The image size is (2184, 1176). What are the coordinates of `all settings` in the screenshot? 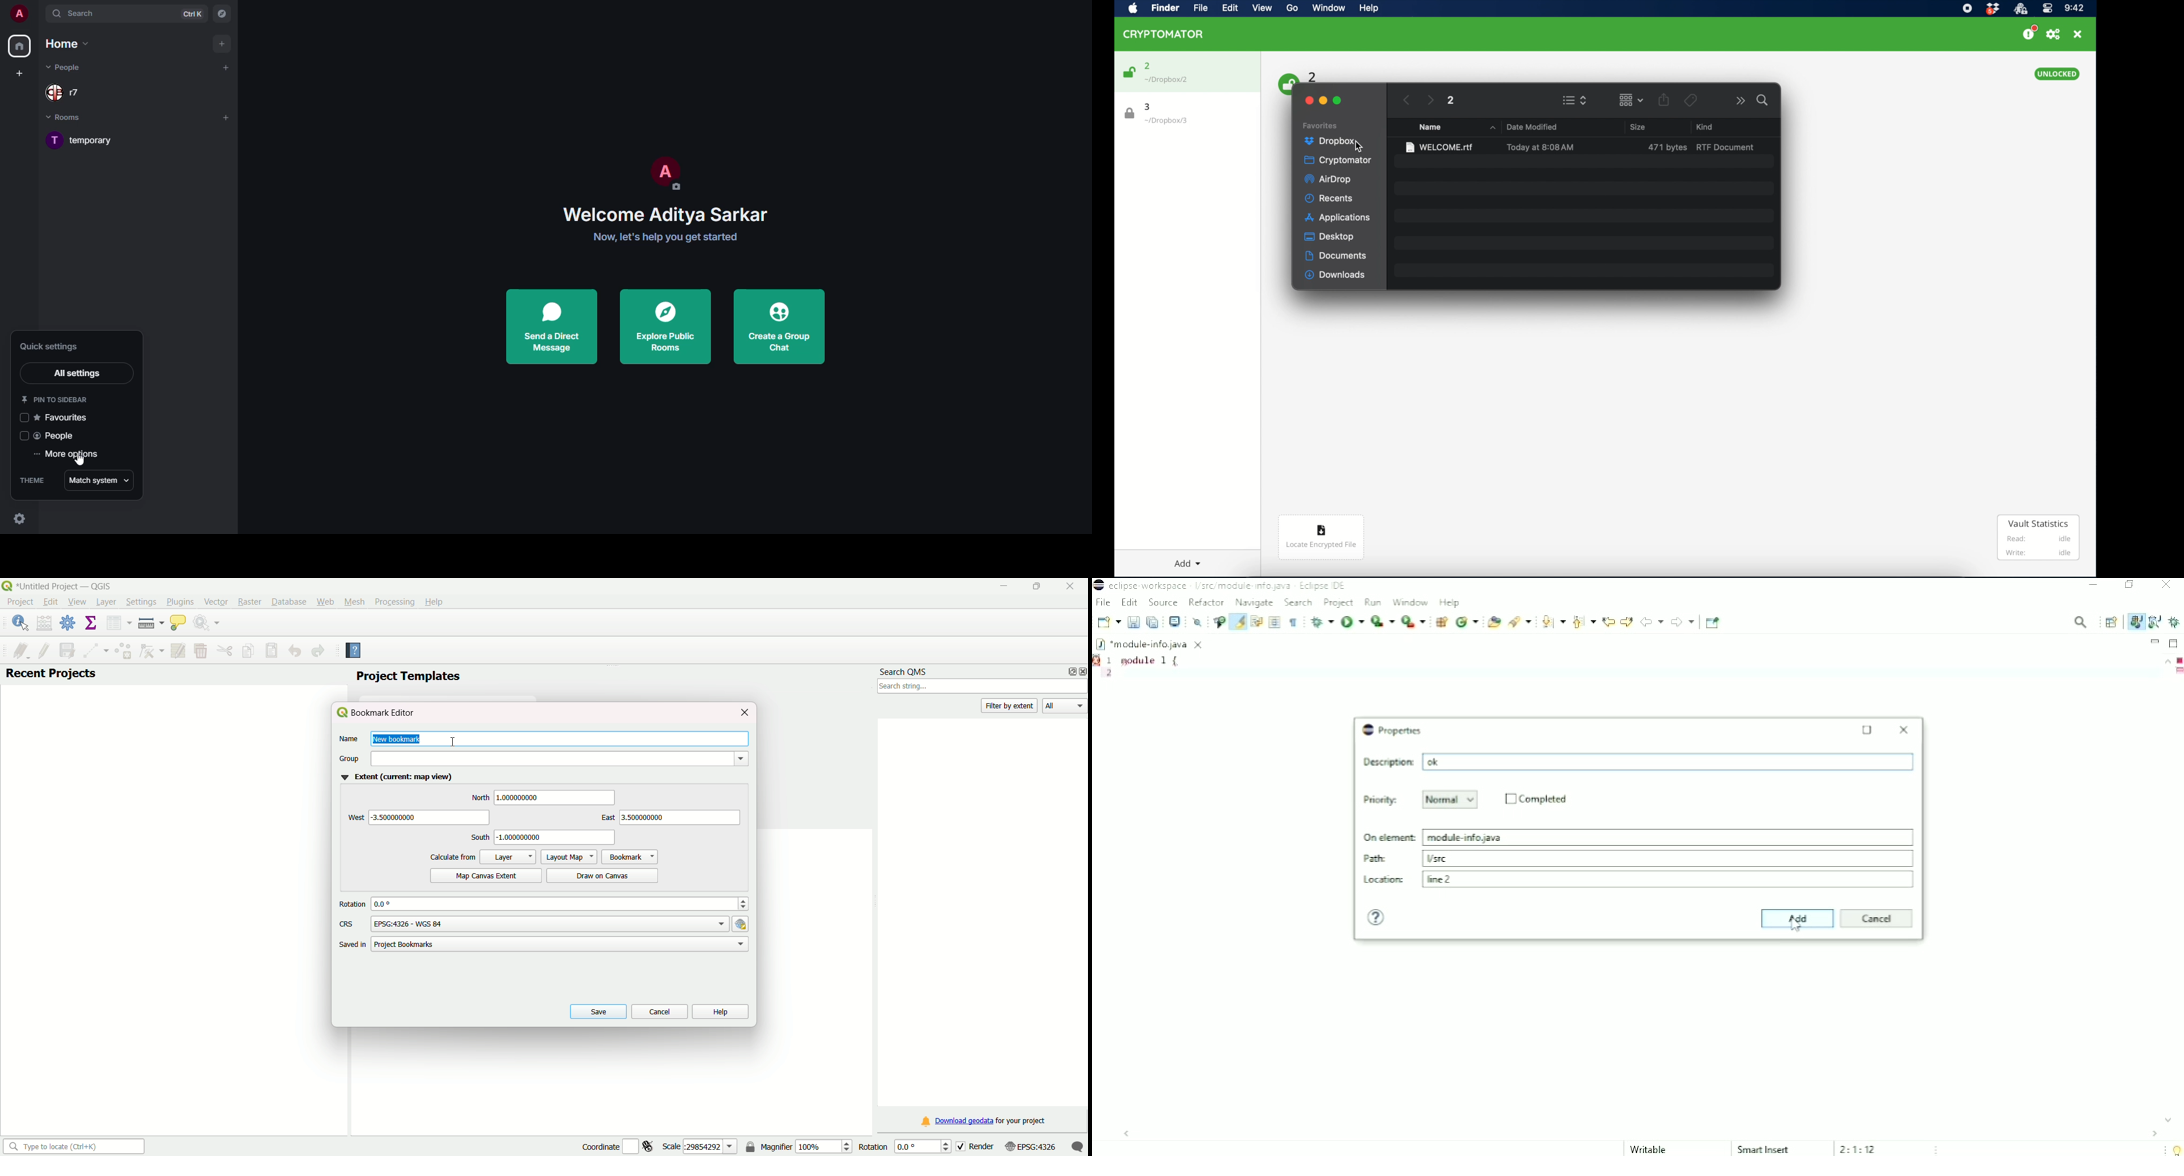 It's located at (79, 374).